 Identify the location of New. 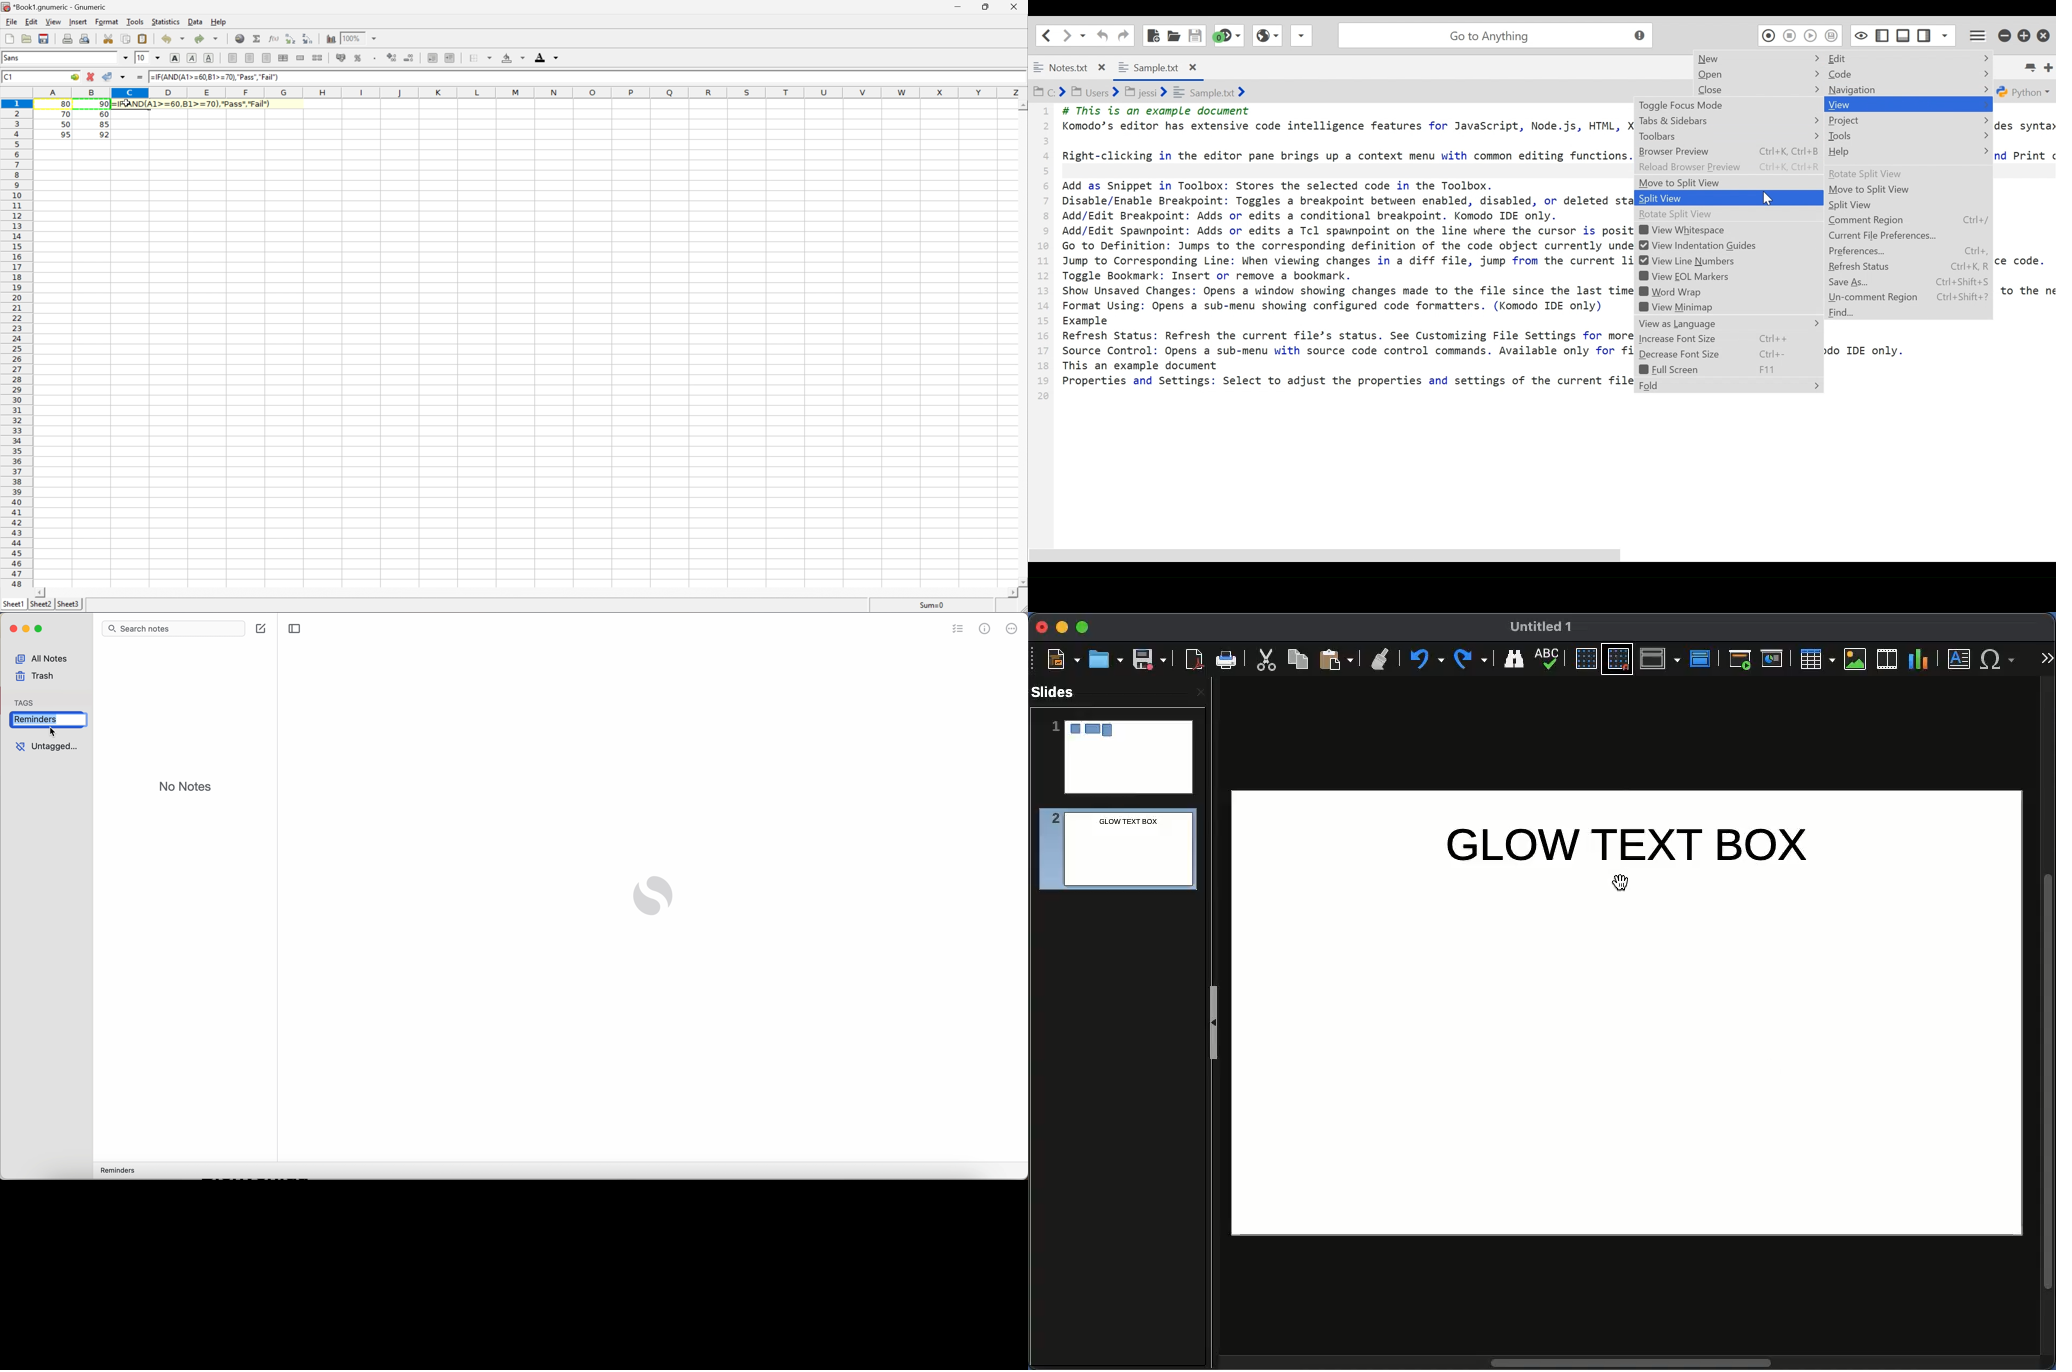
(1063, 658).